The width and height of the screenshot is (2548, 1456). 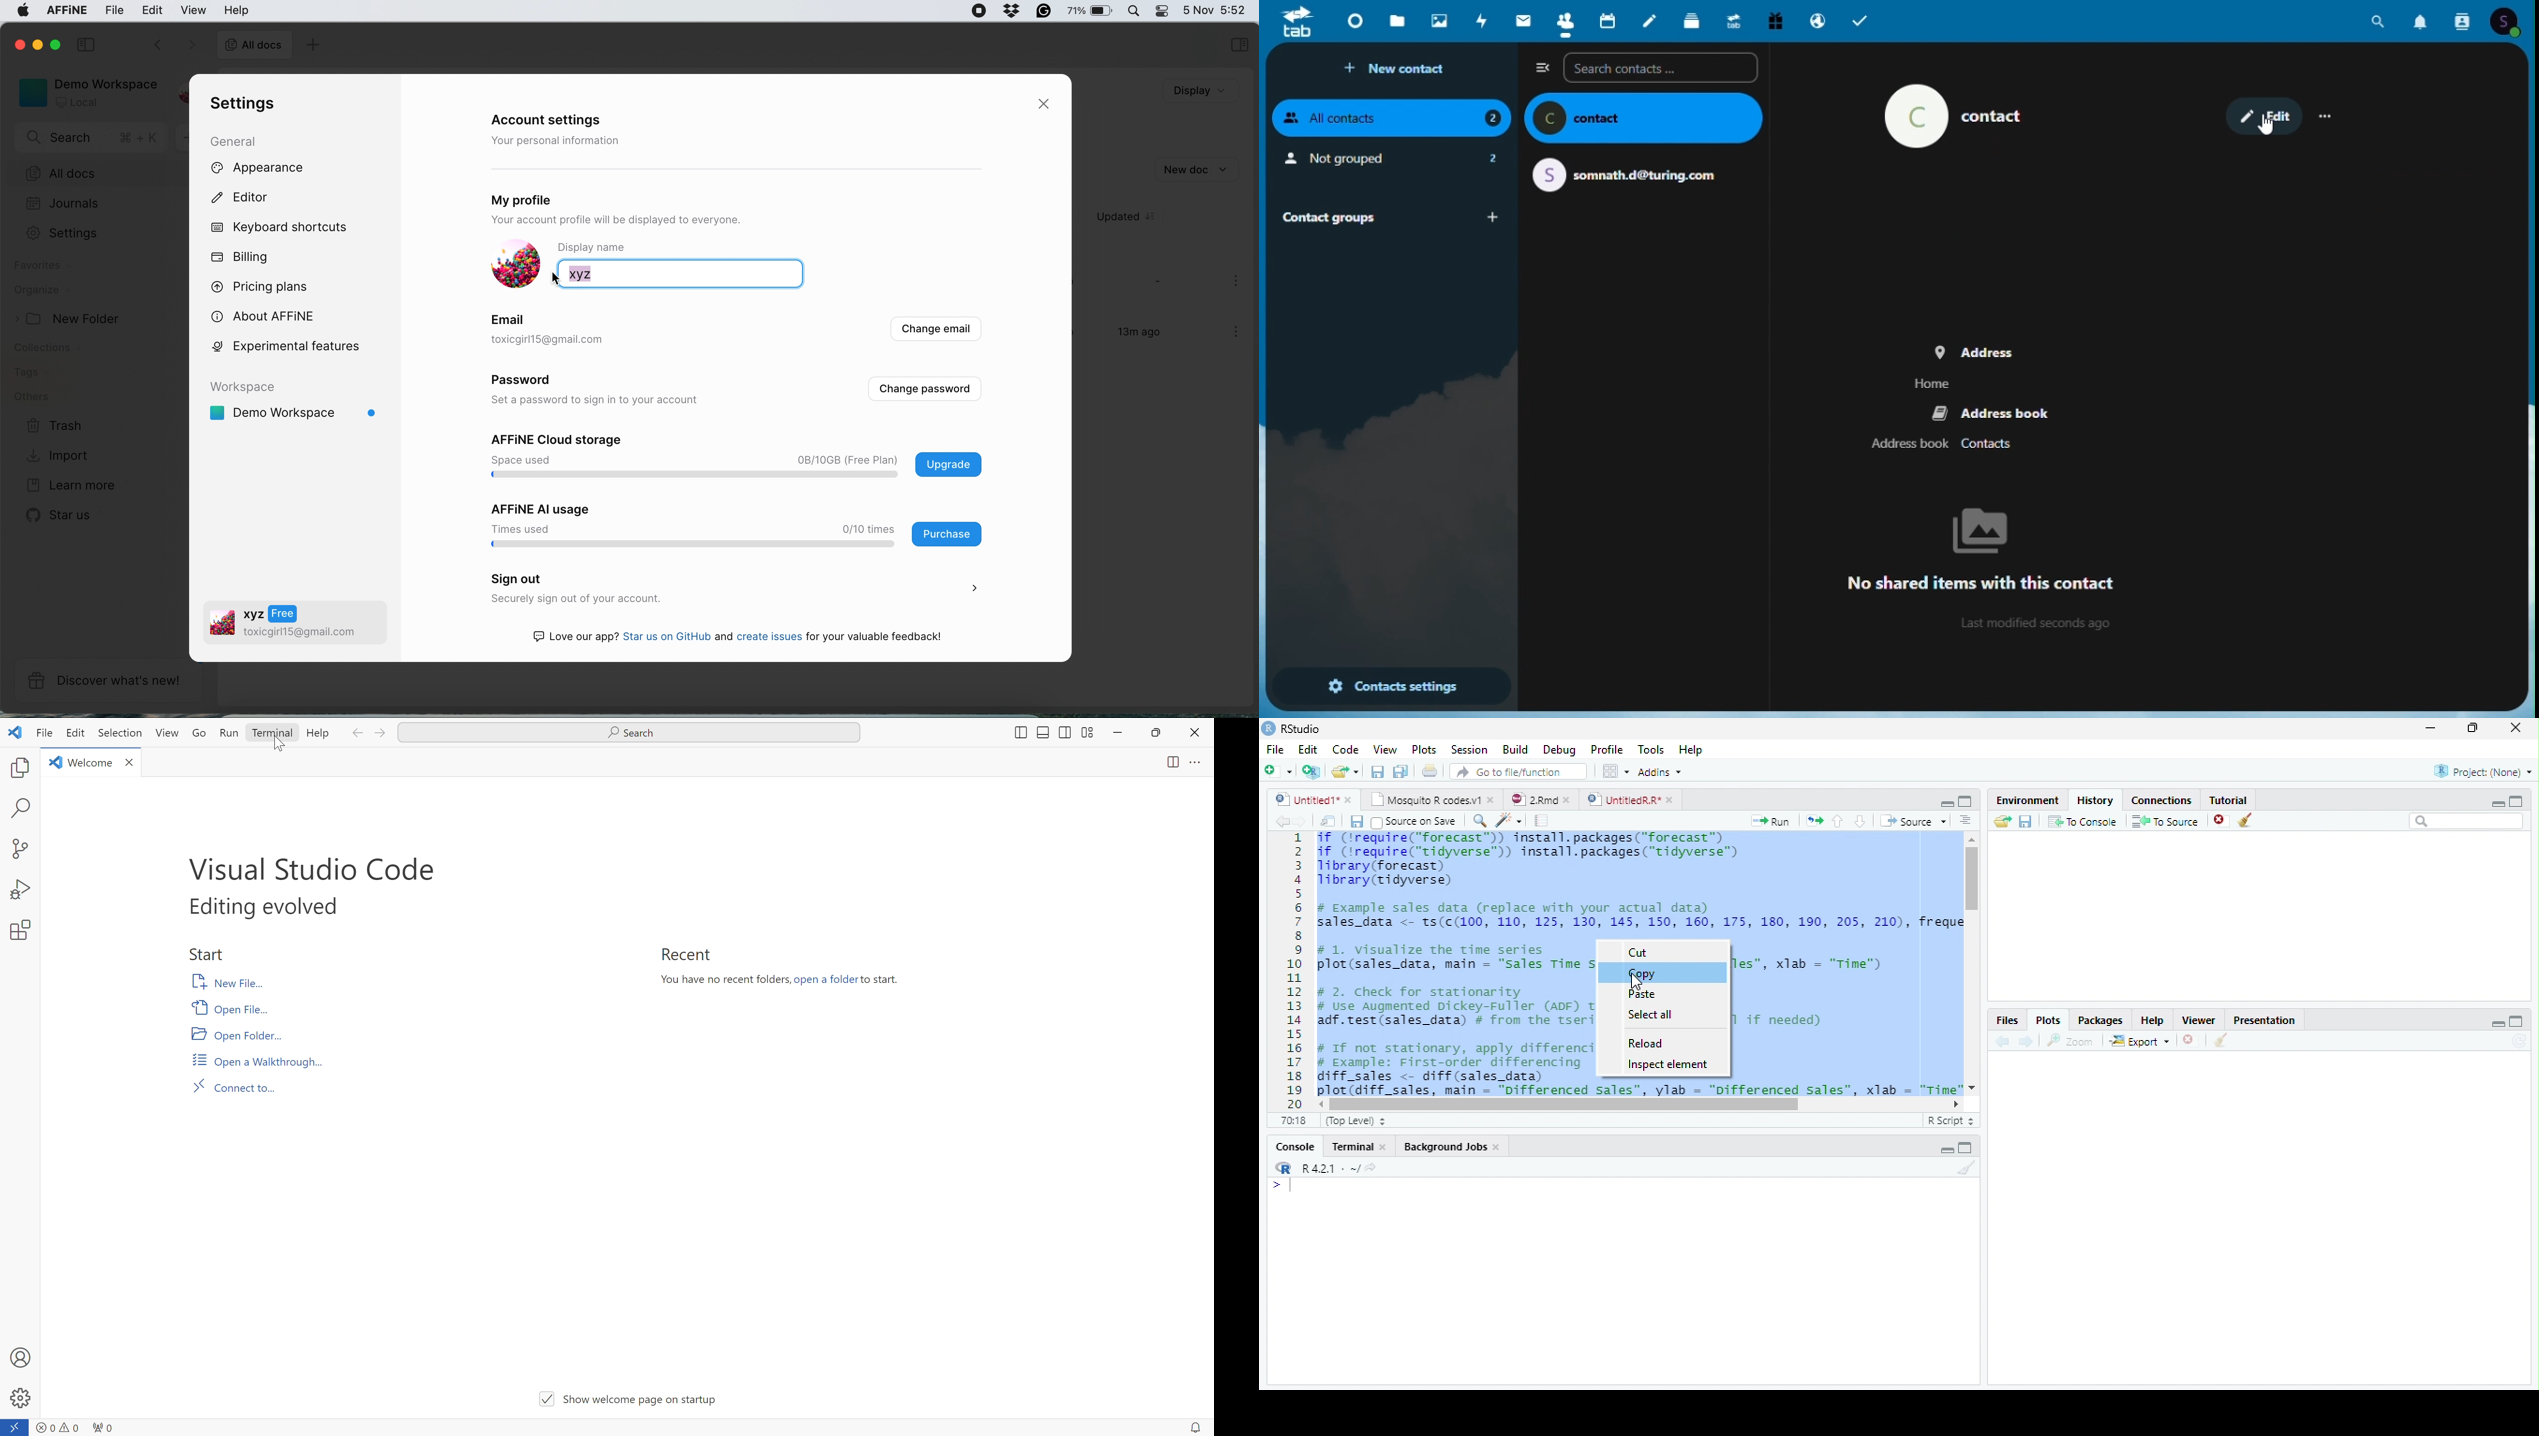 I want to click on Inspect element, so click(x=1668, y=1066).